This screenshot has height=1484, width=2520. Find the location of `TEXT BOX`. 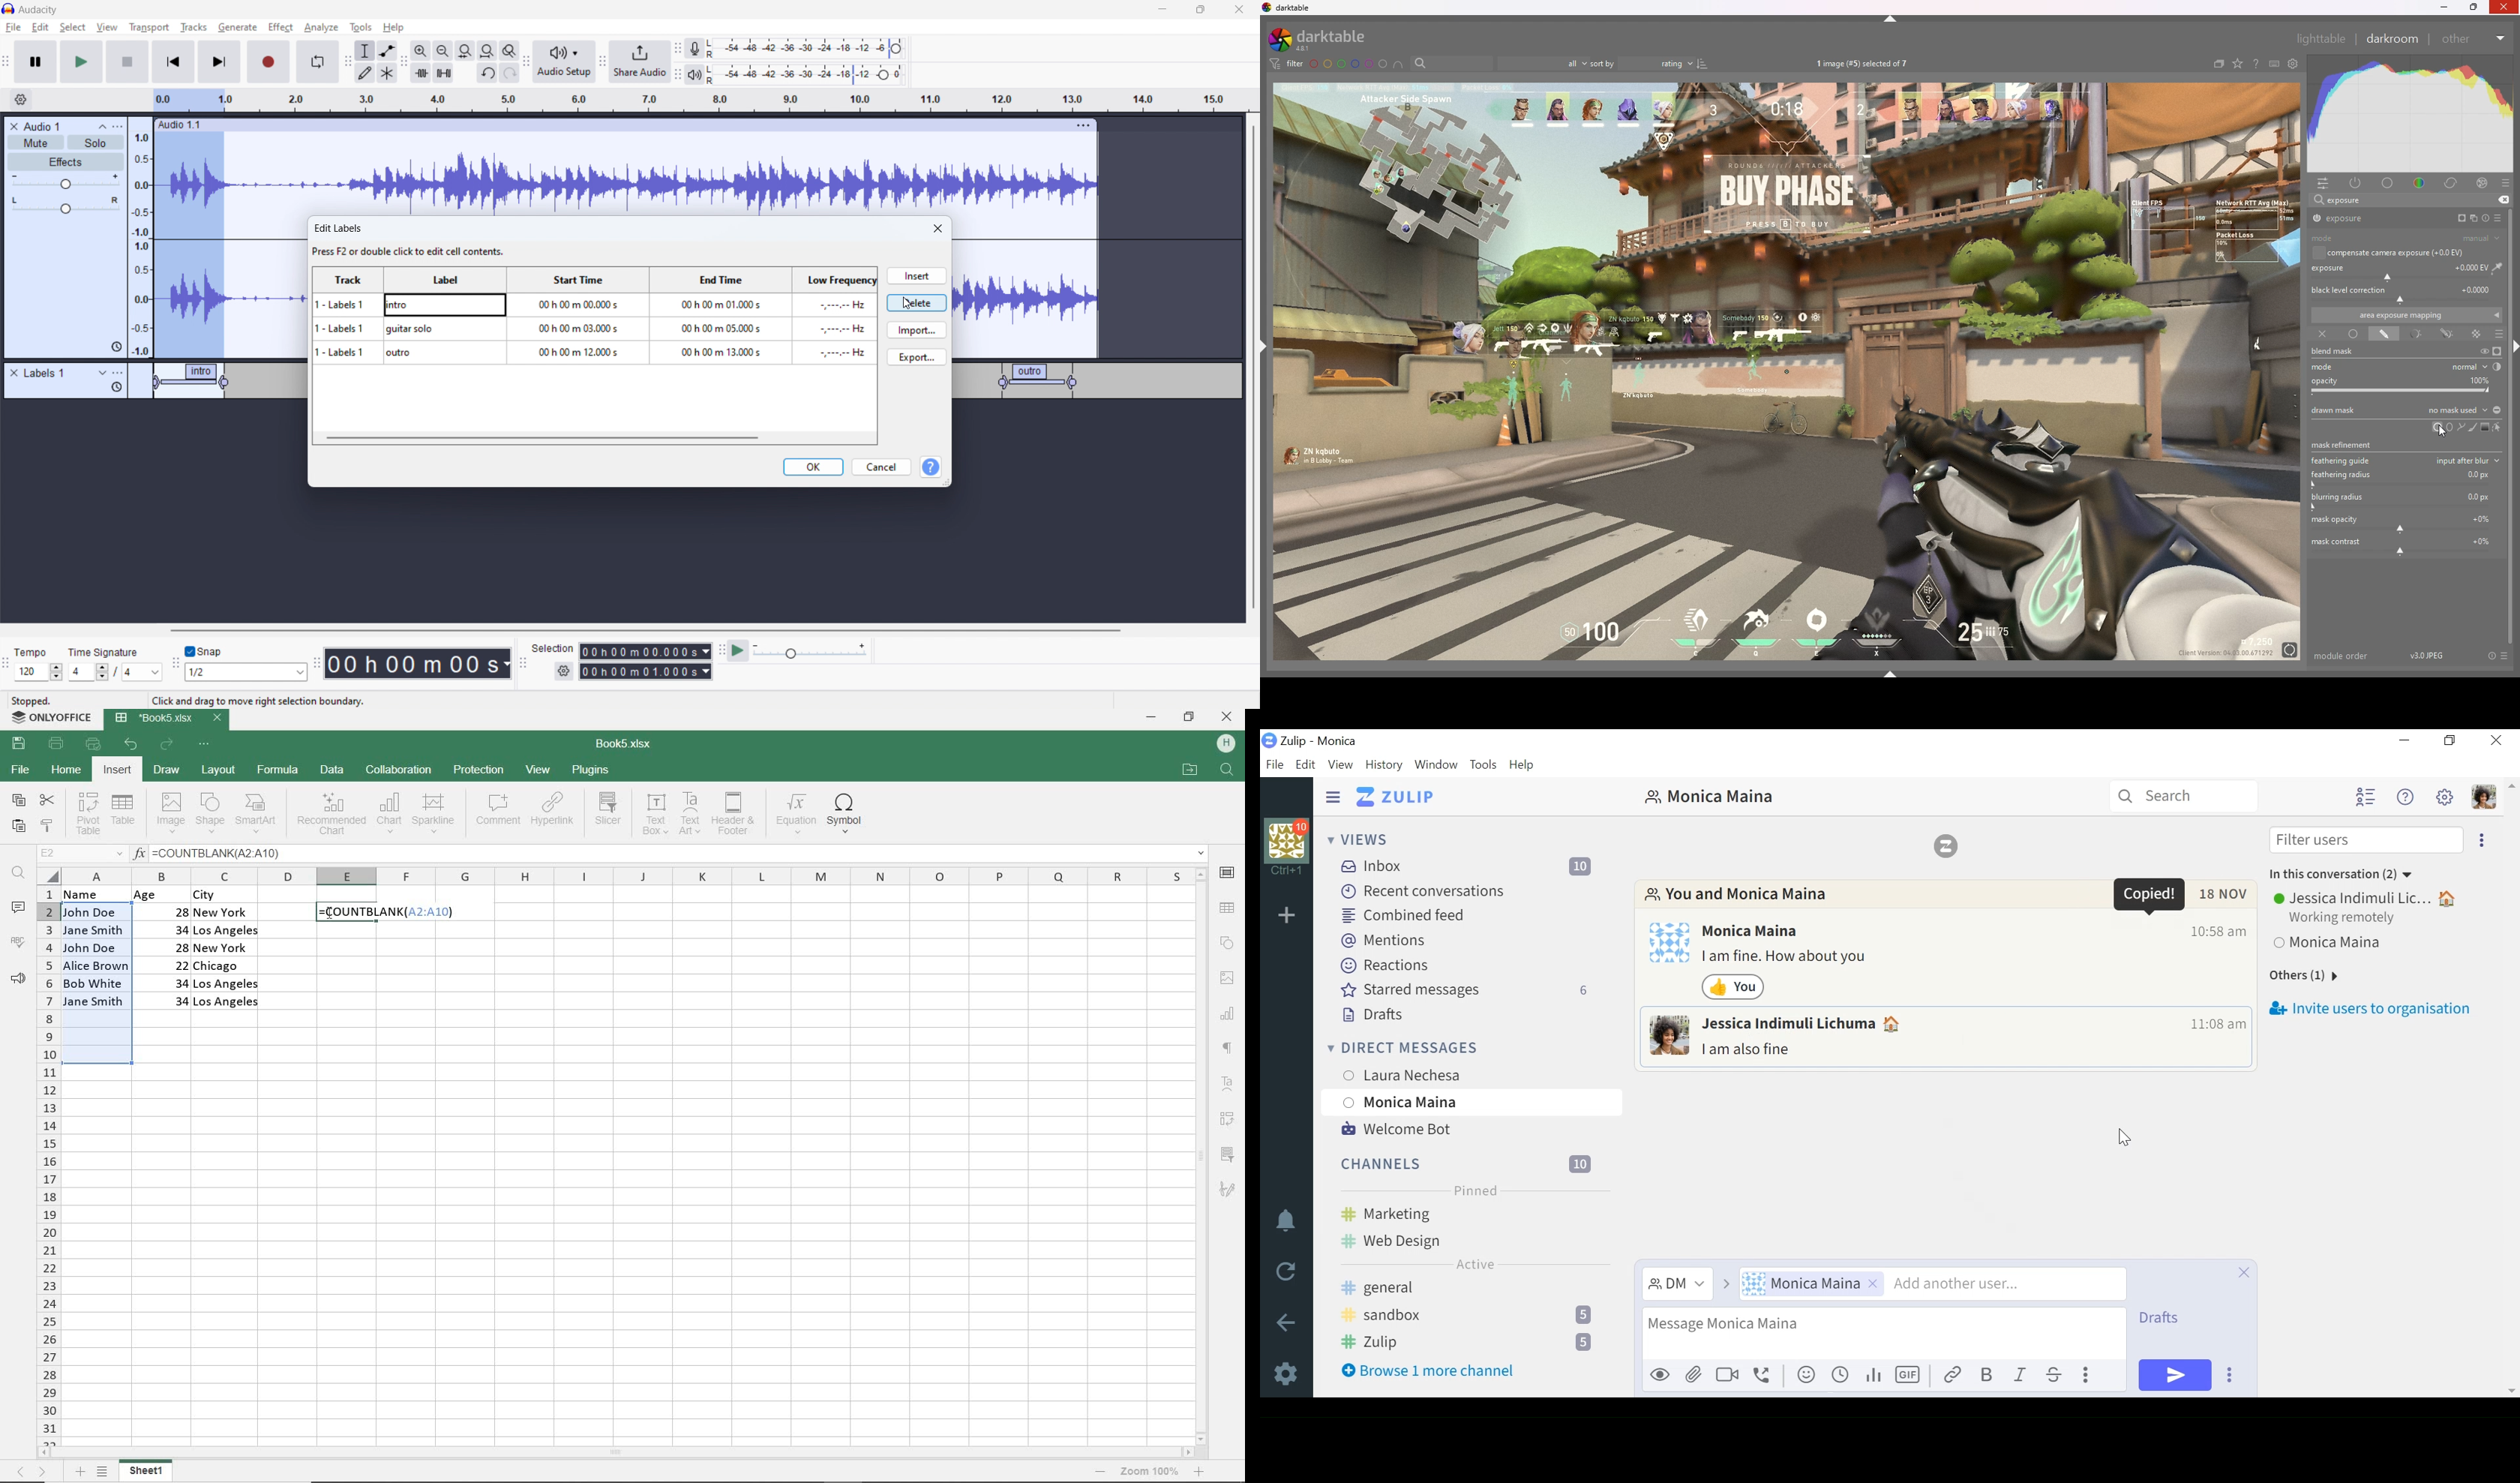

TEXT BOX is located at coordinates (654, 816).